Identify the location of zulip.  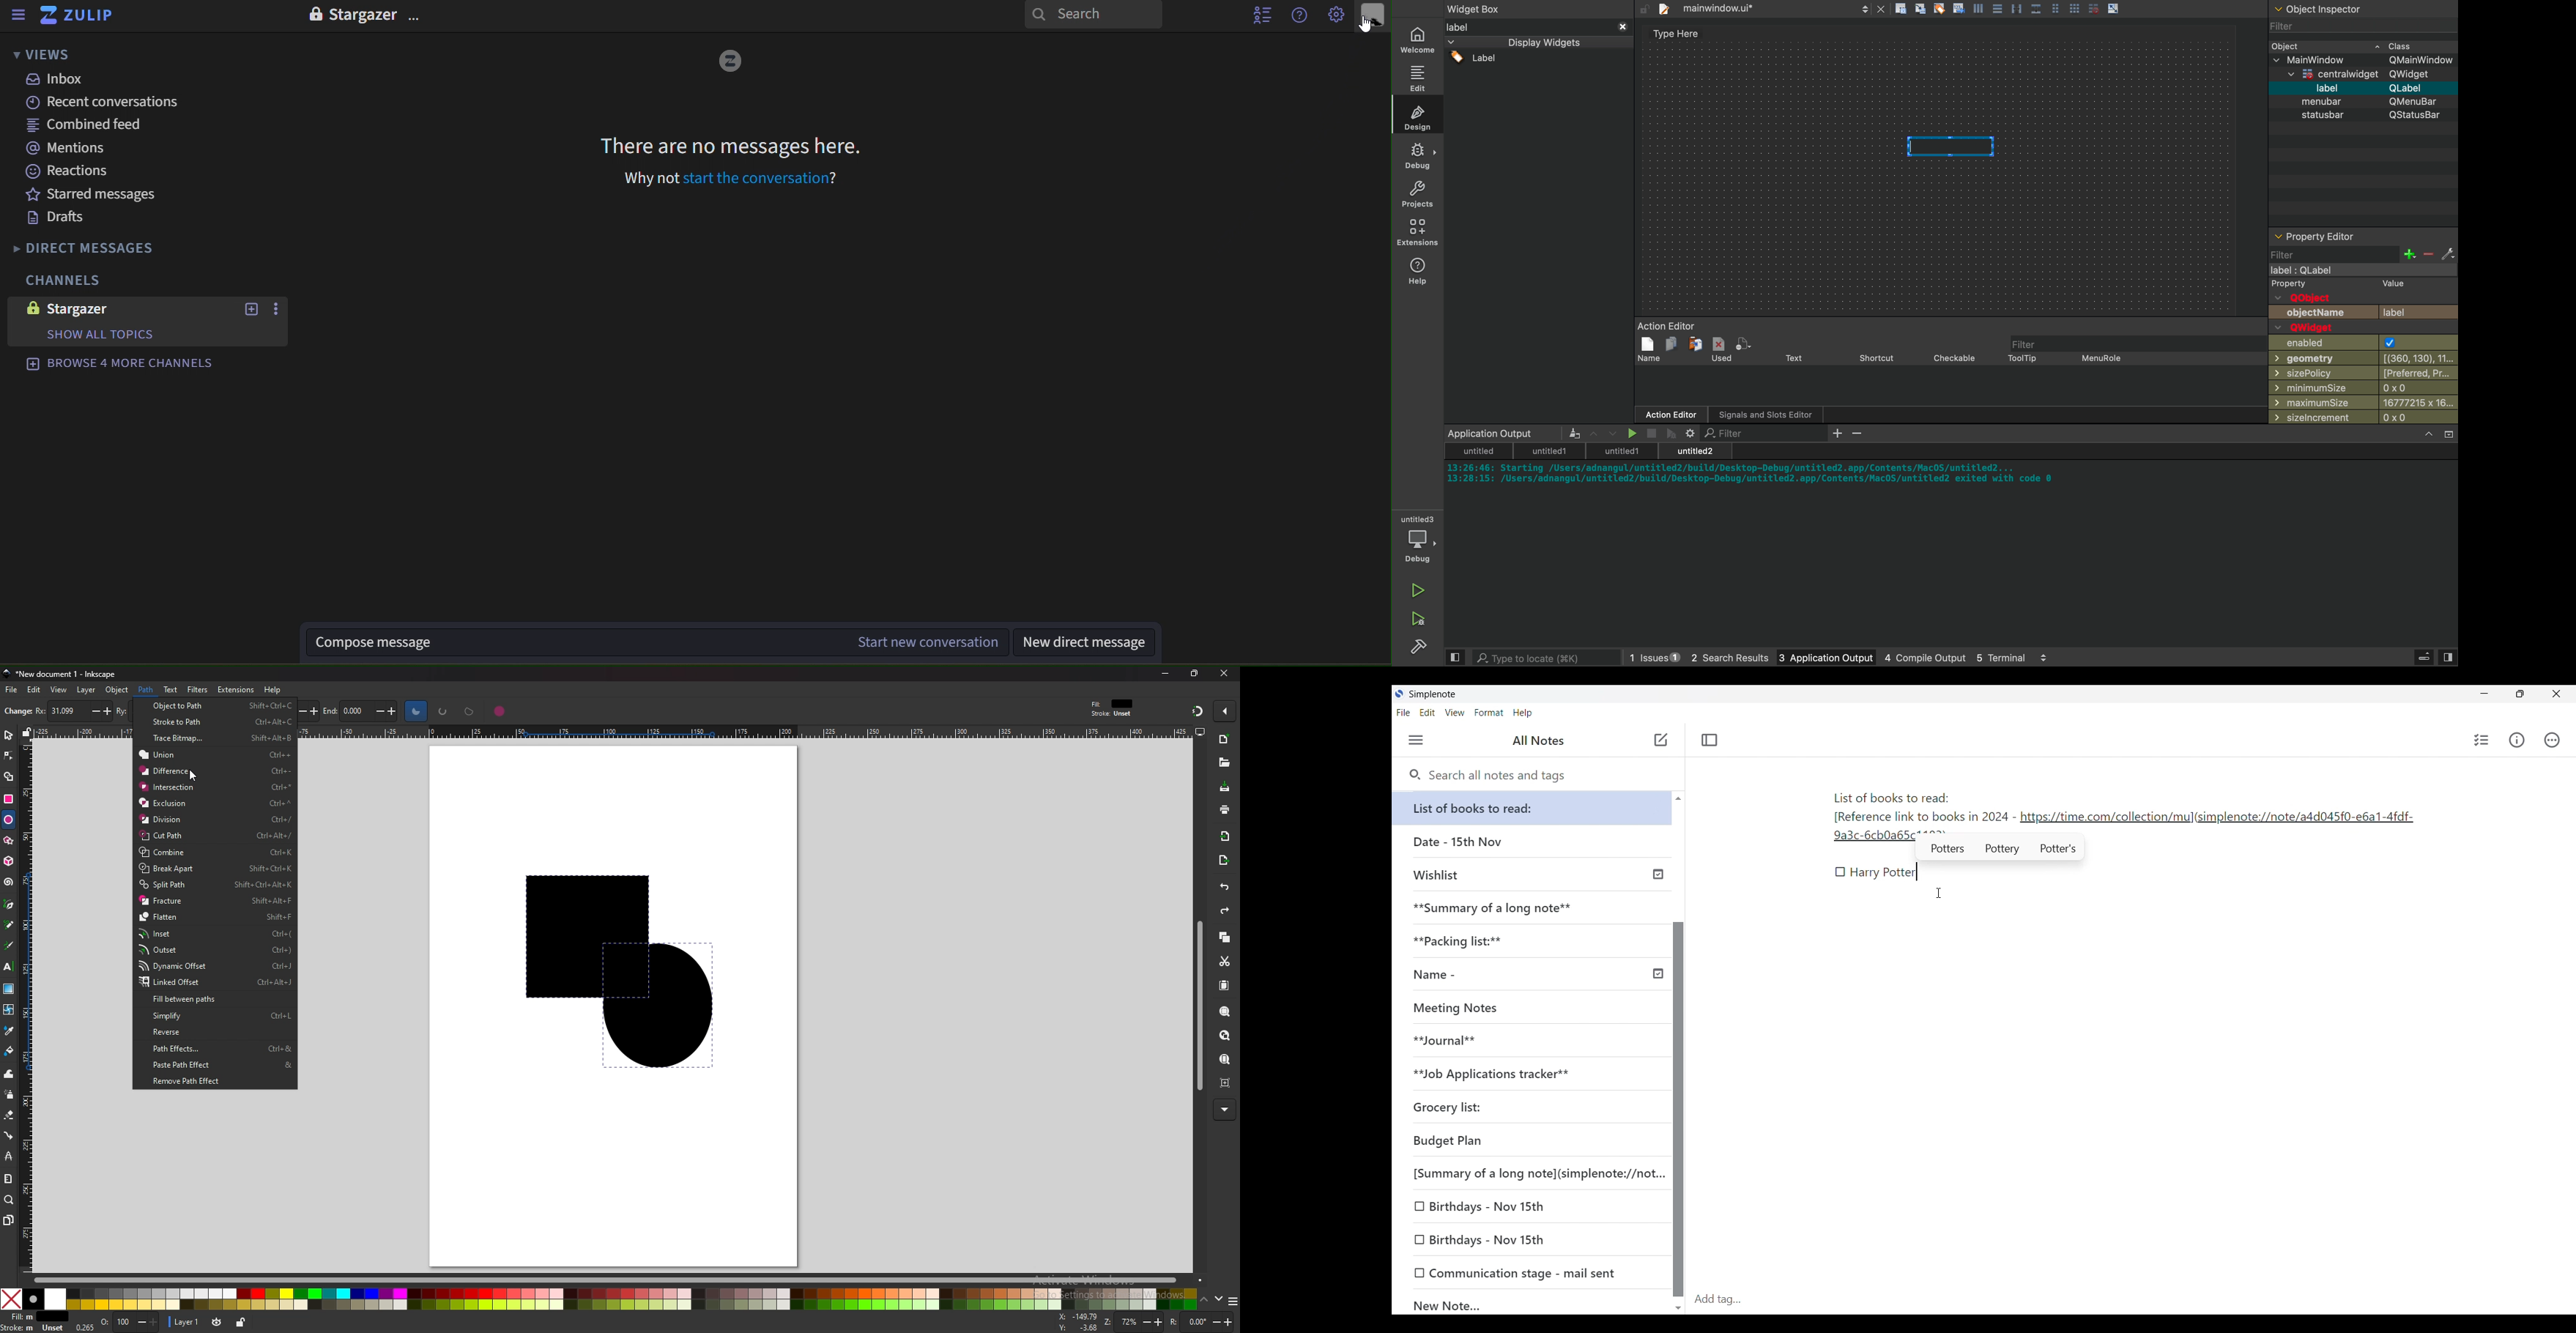
(83, 18).